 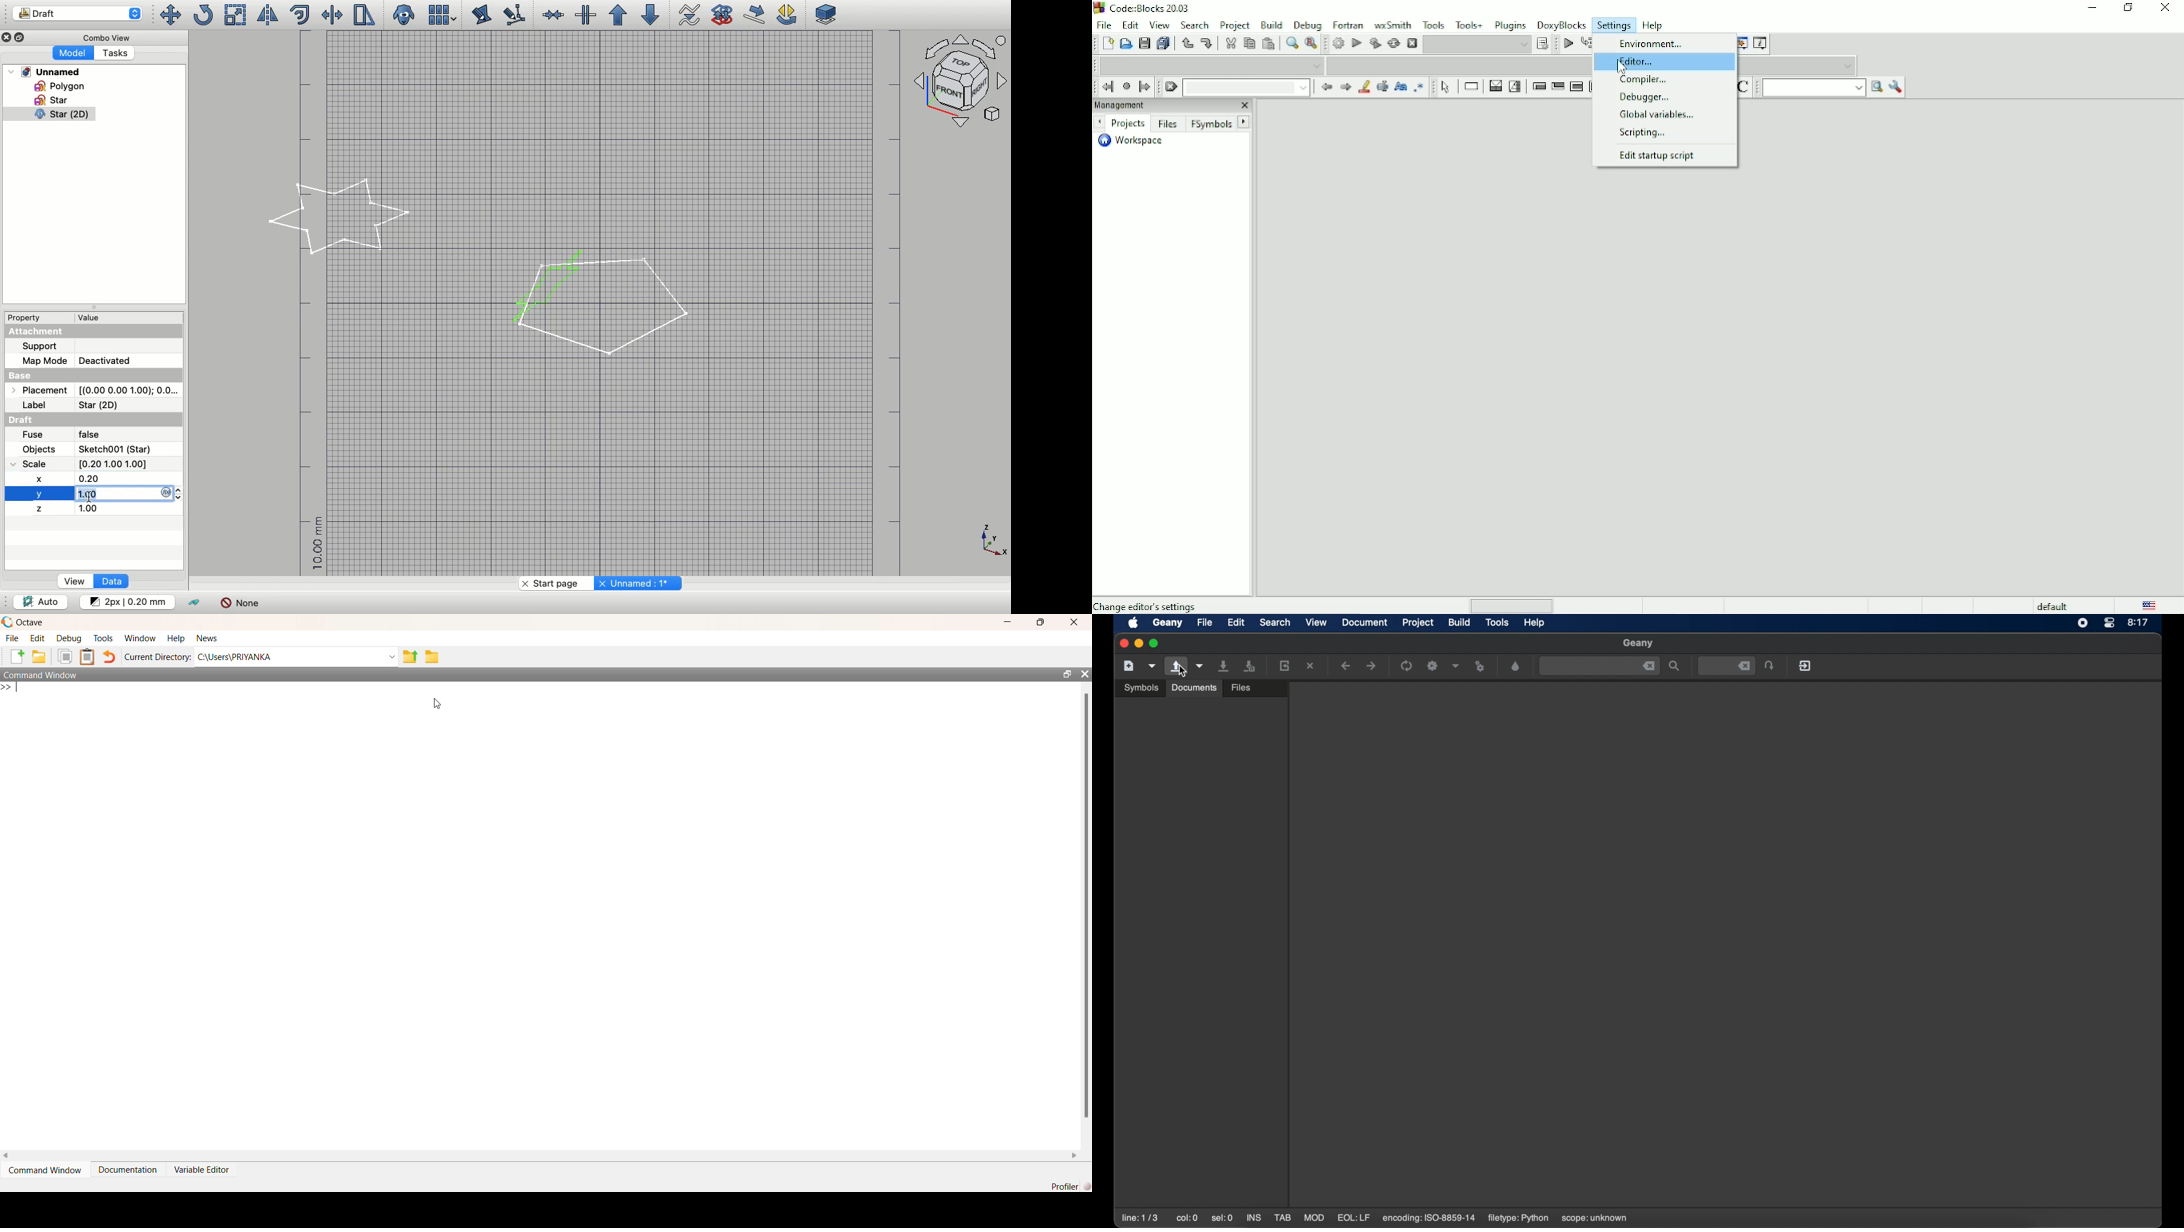 I want to click on Find, so click(x=1291, y=43).